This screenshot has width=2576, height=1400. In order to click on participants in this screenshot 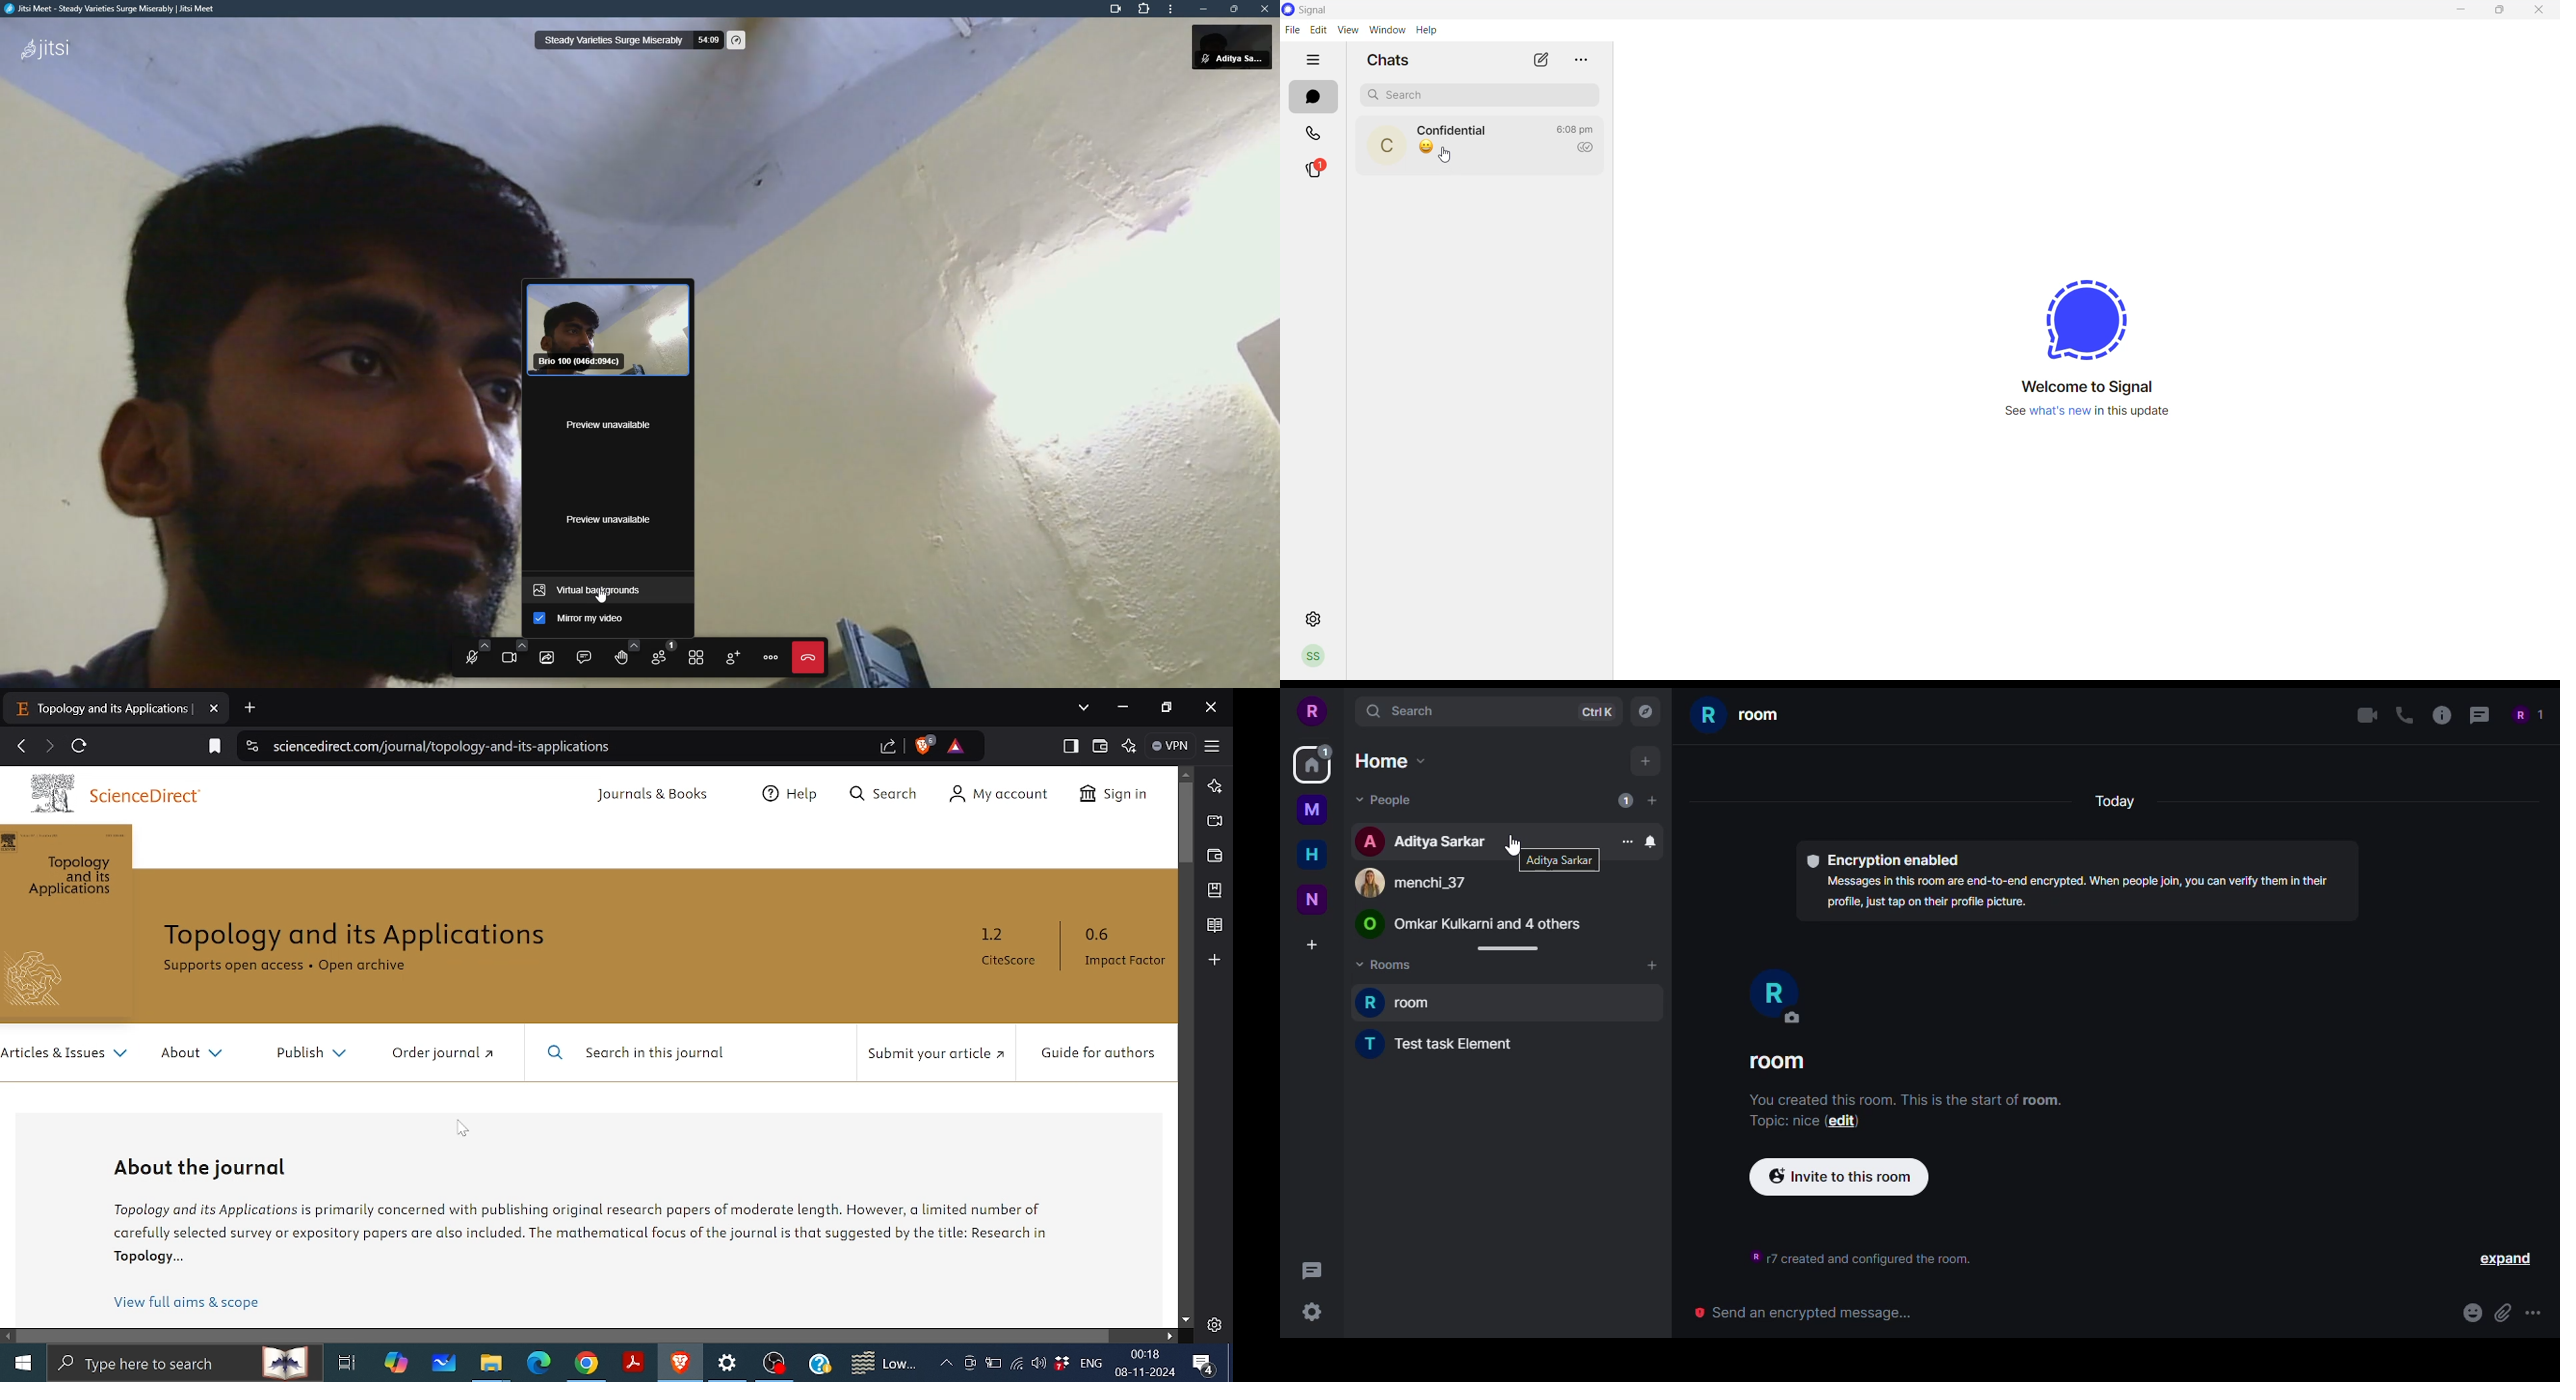, I will do `click(660, 655)`.